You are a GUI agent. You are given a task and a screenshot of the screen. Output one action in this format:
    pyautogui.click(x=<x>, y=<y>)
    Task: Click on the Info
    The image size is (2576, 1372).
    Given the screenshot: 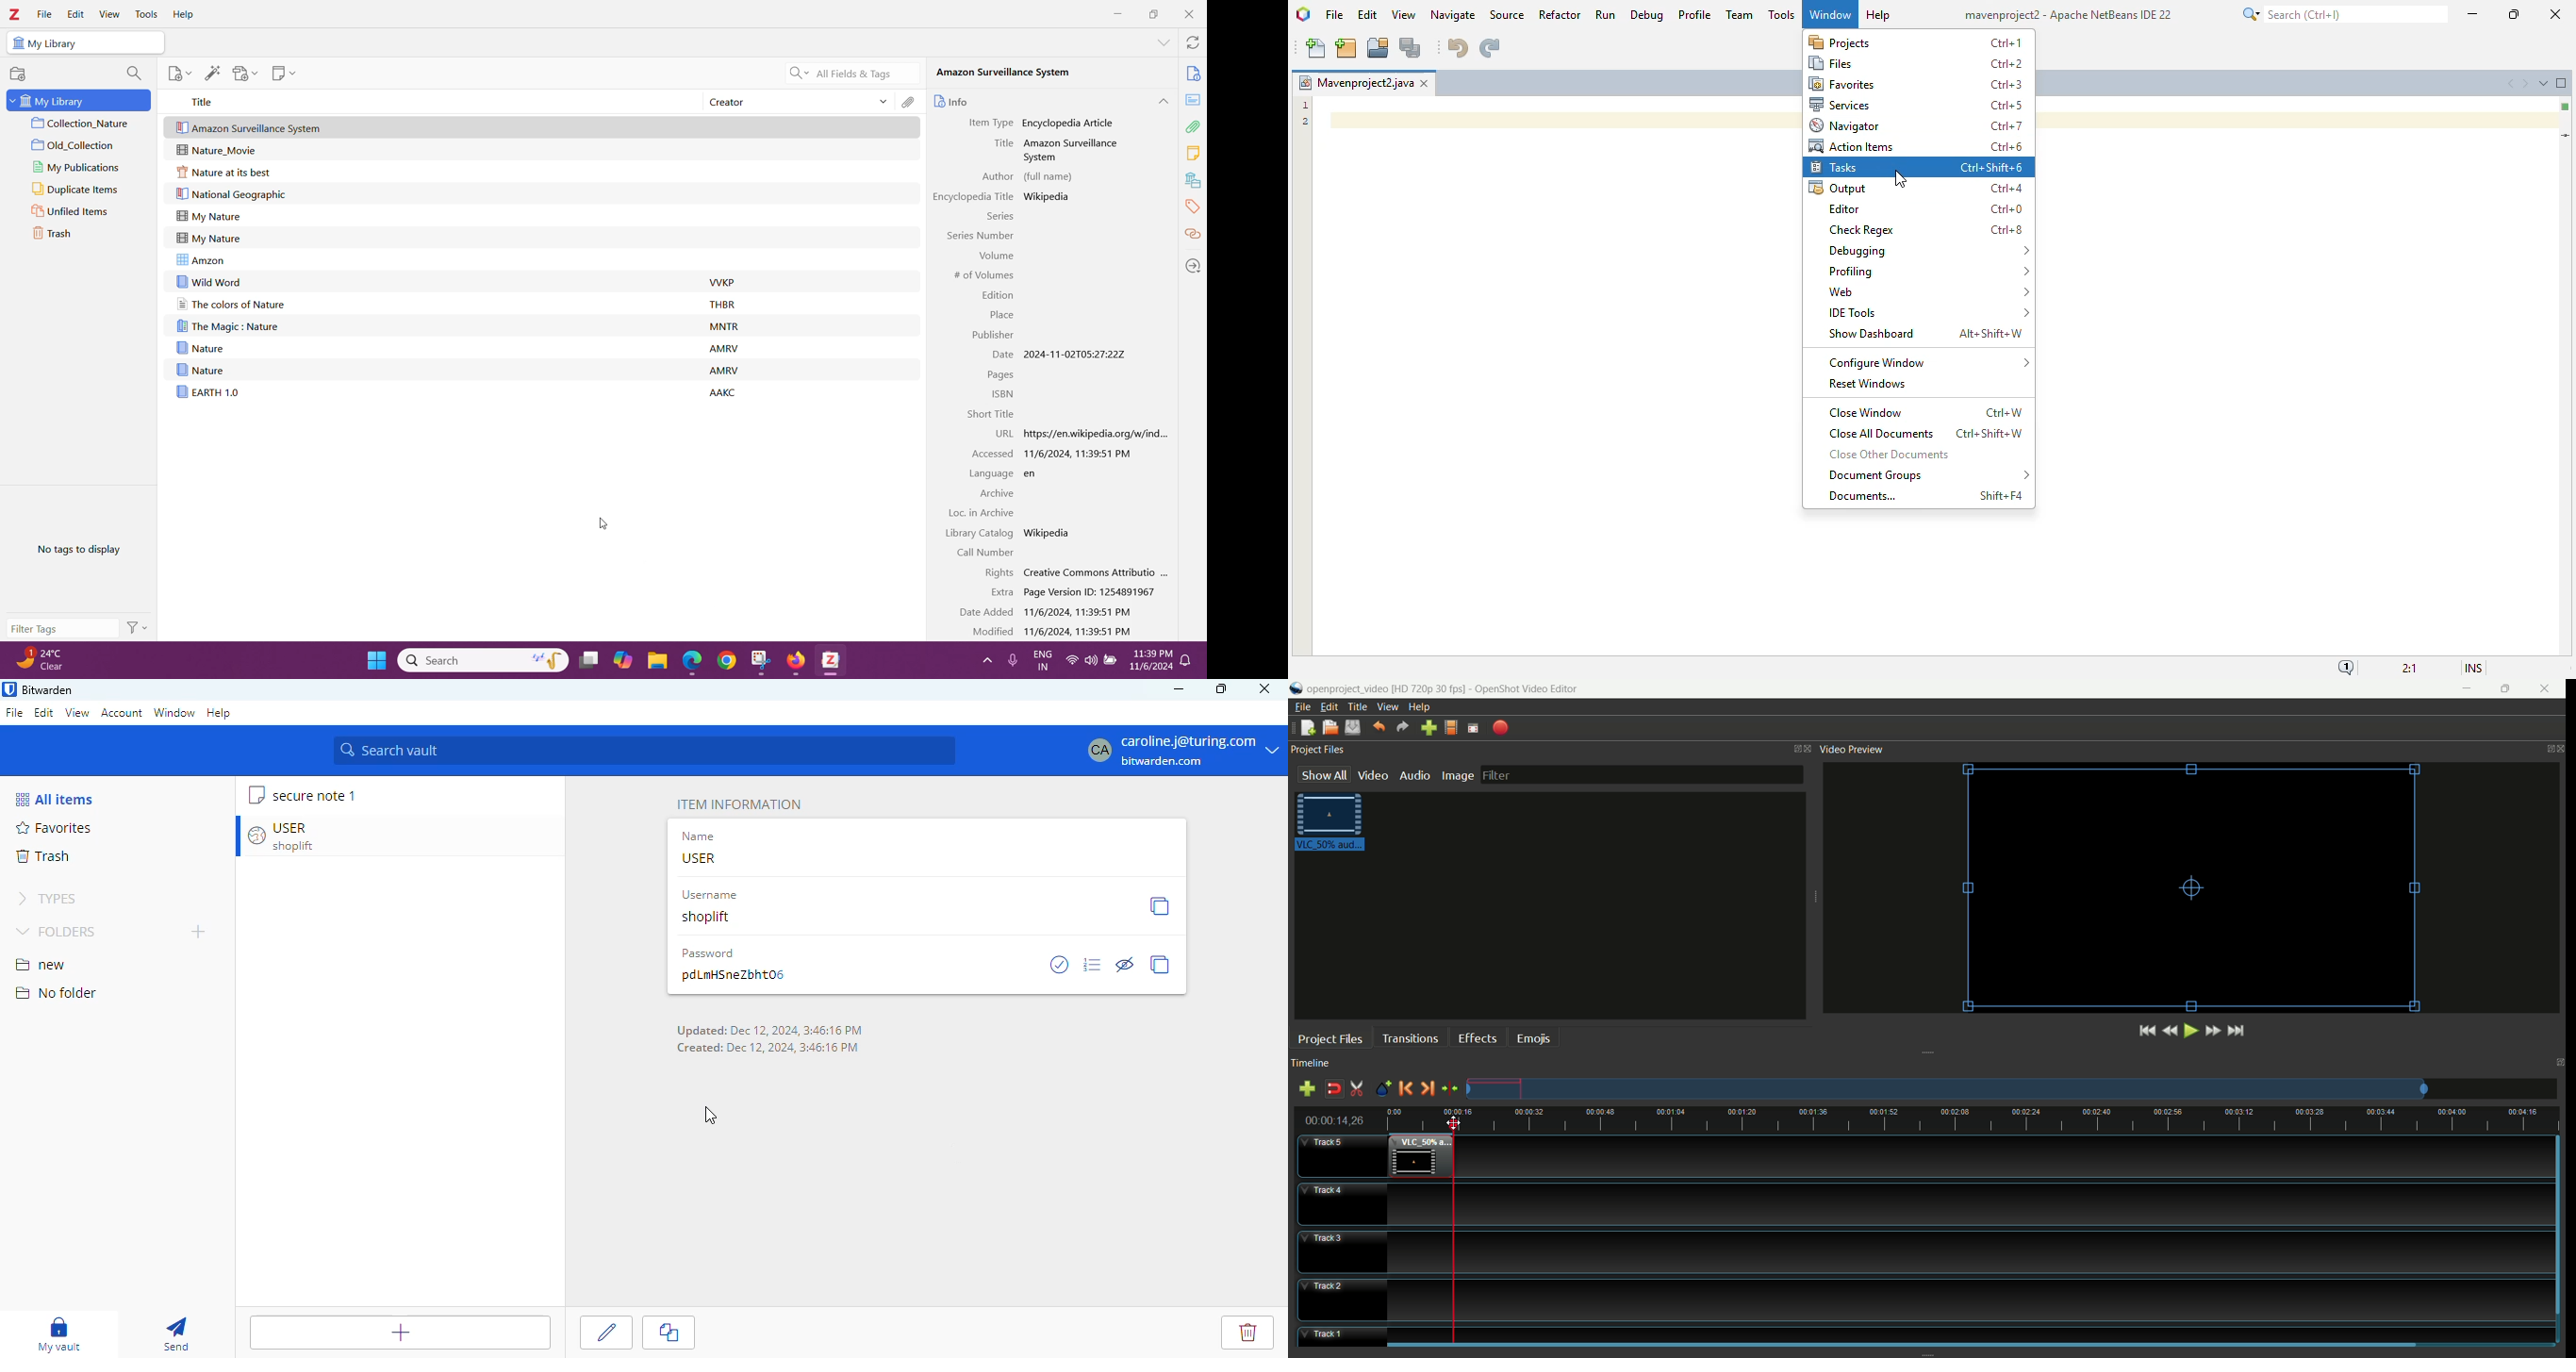 What is the action you would take?
    pyautogui.click(x=1194, y=75)
    